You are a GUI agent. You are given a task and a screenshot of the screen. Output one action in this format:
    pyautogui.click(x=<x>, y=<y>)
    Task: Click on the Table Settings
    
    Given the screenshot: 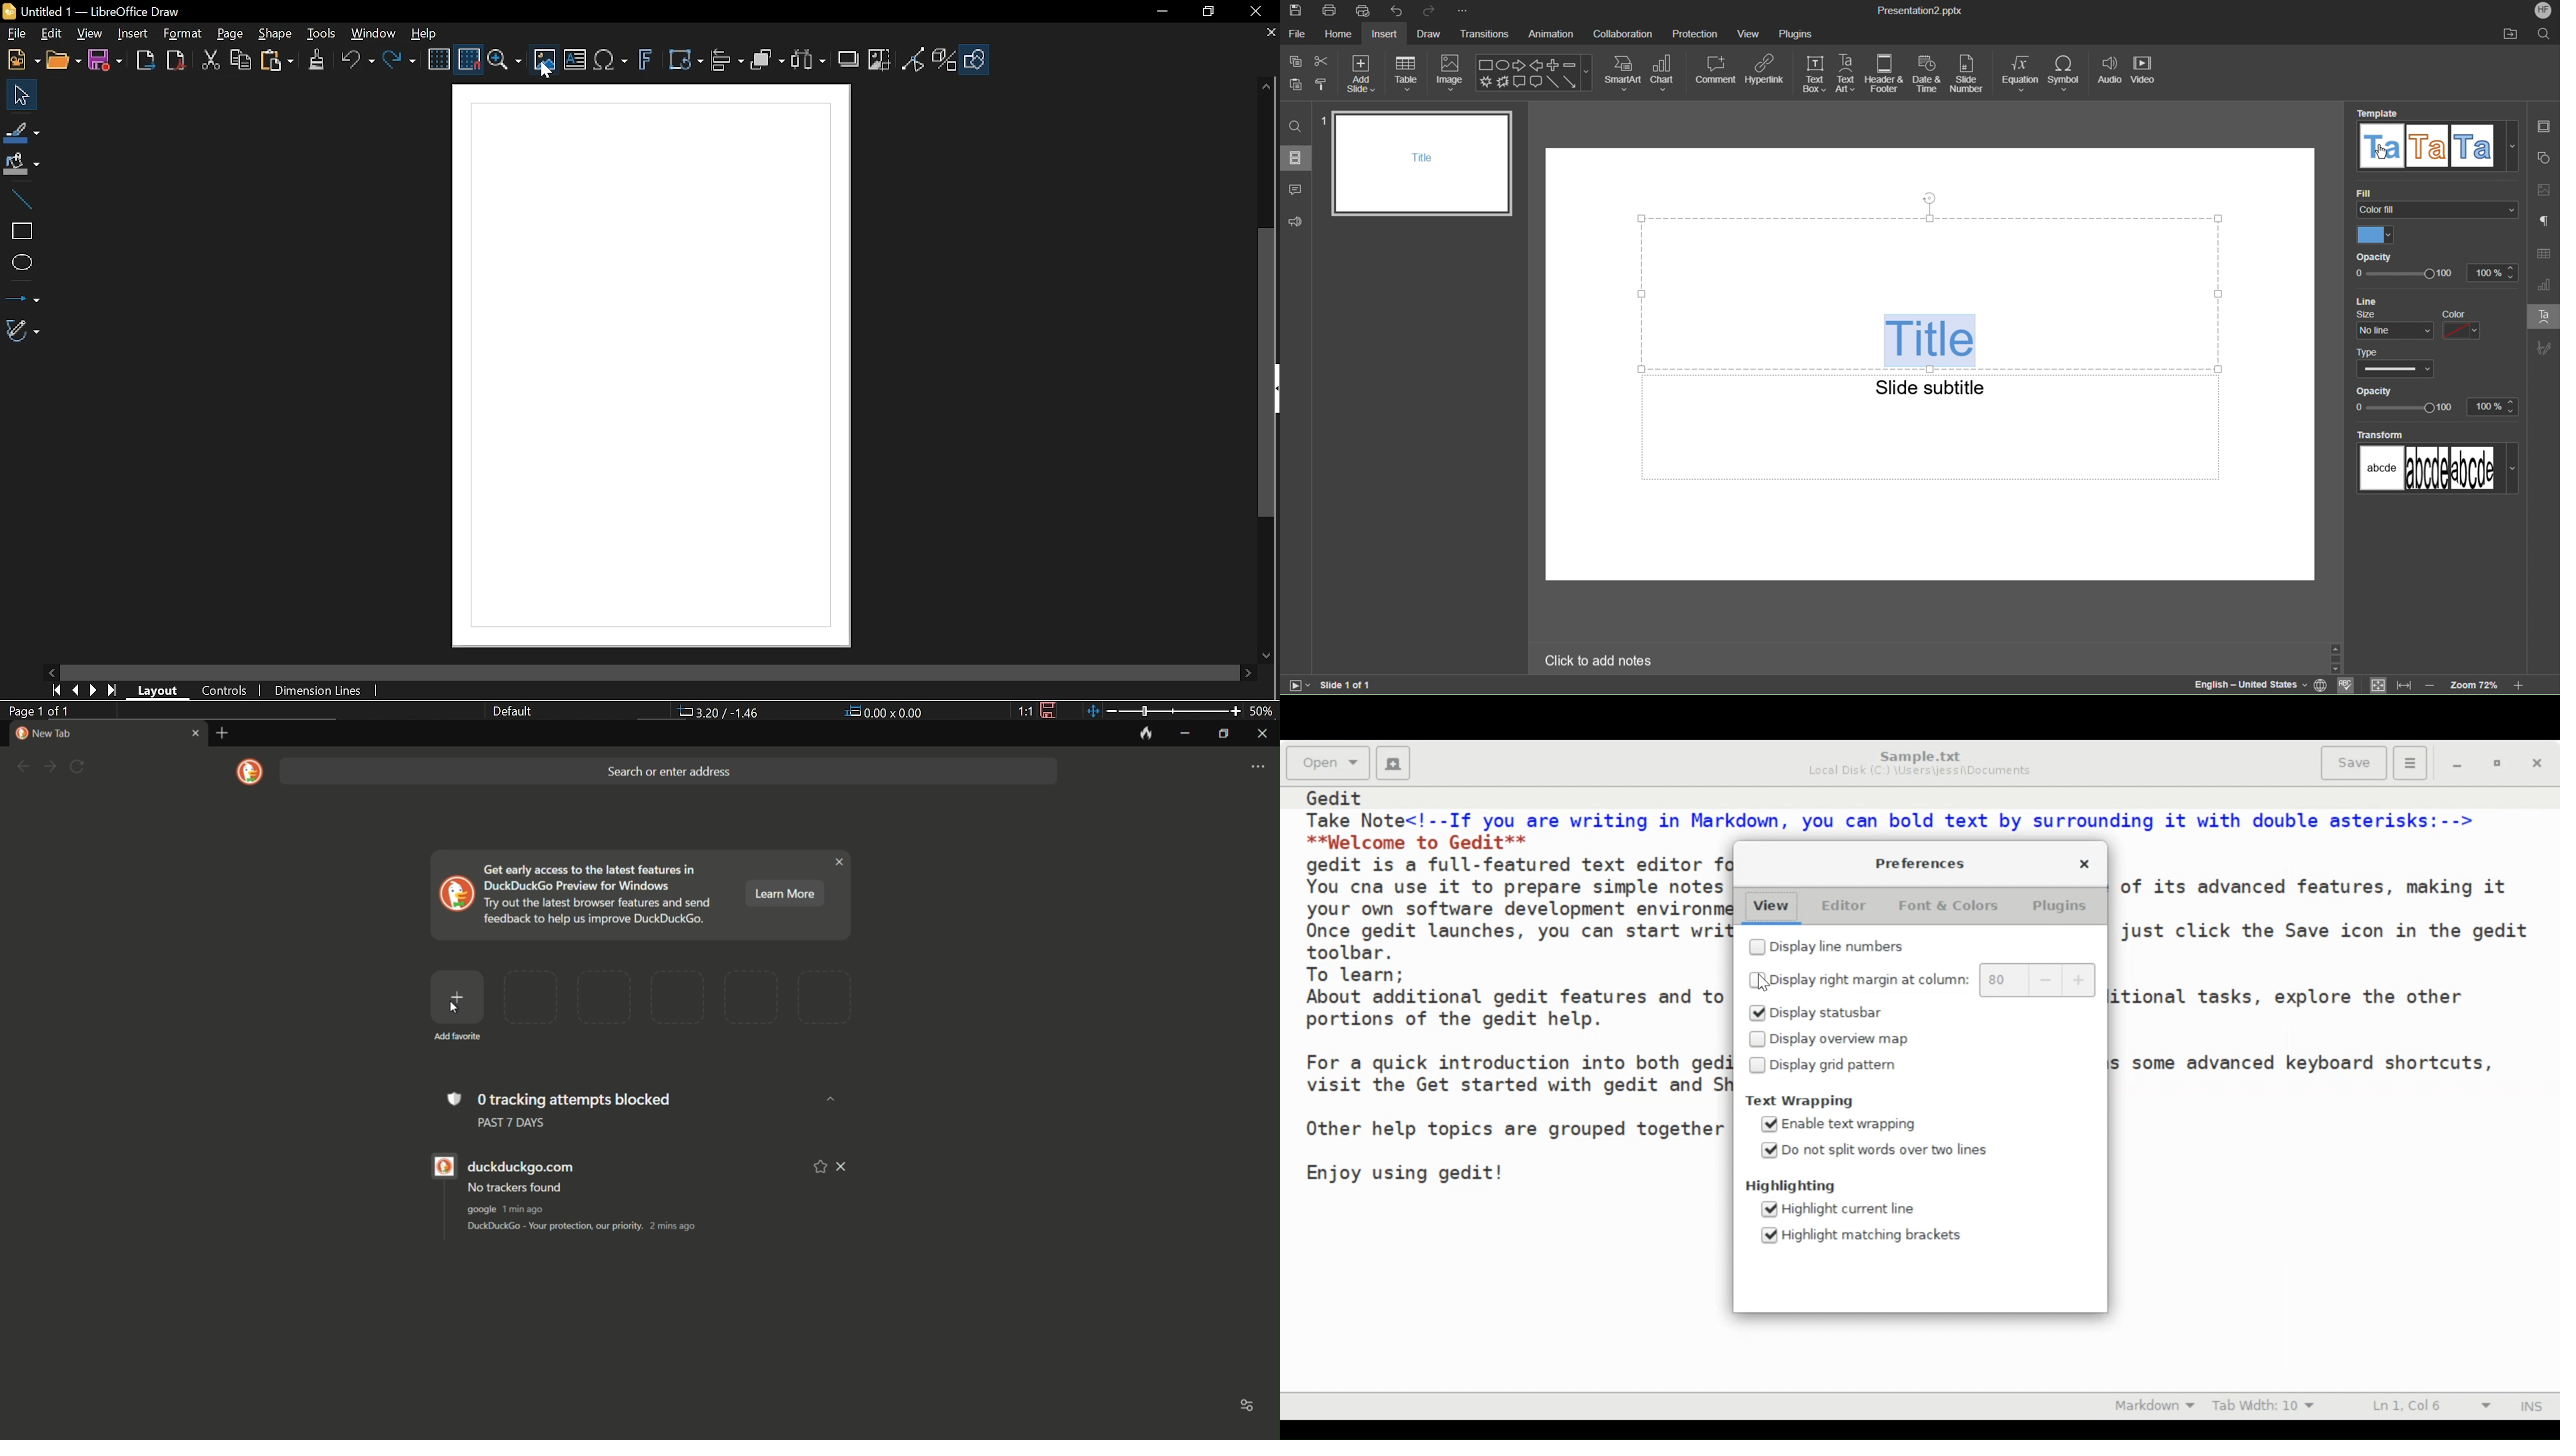 What is the action you would take?
    pyautogui.click(x=2544, y=254)
    